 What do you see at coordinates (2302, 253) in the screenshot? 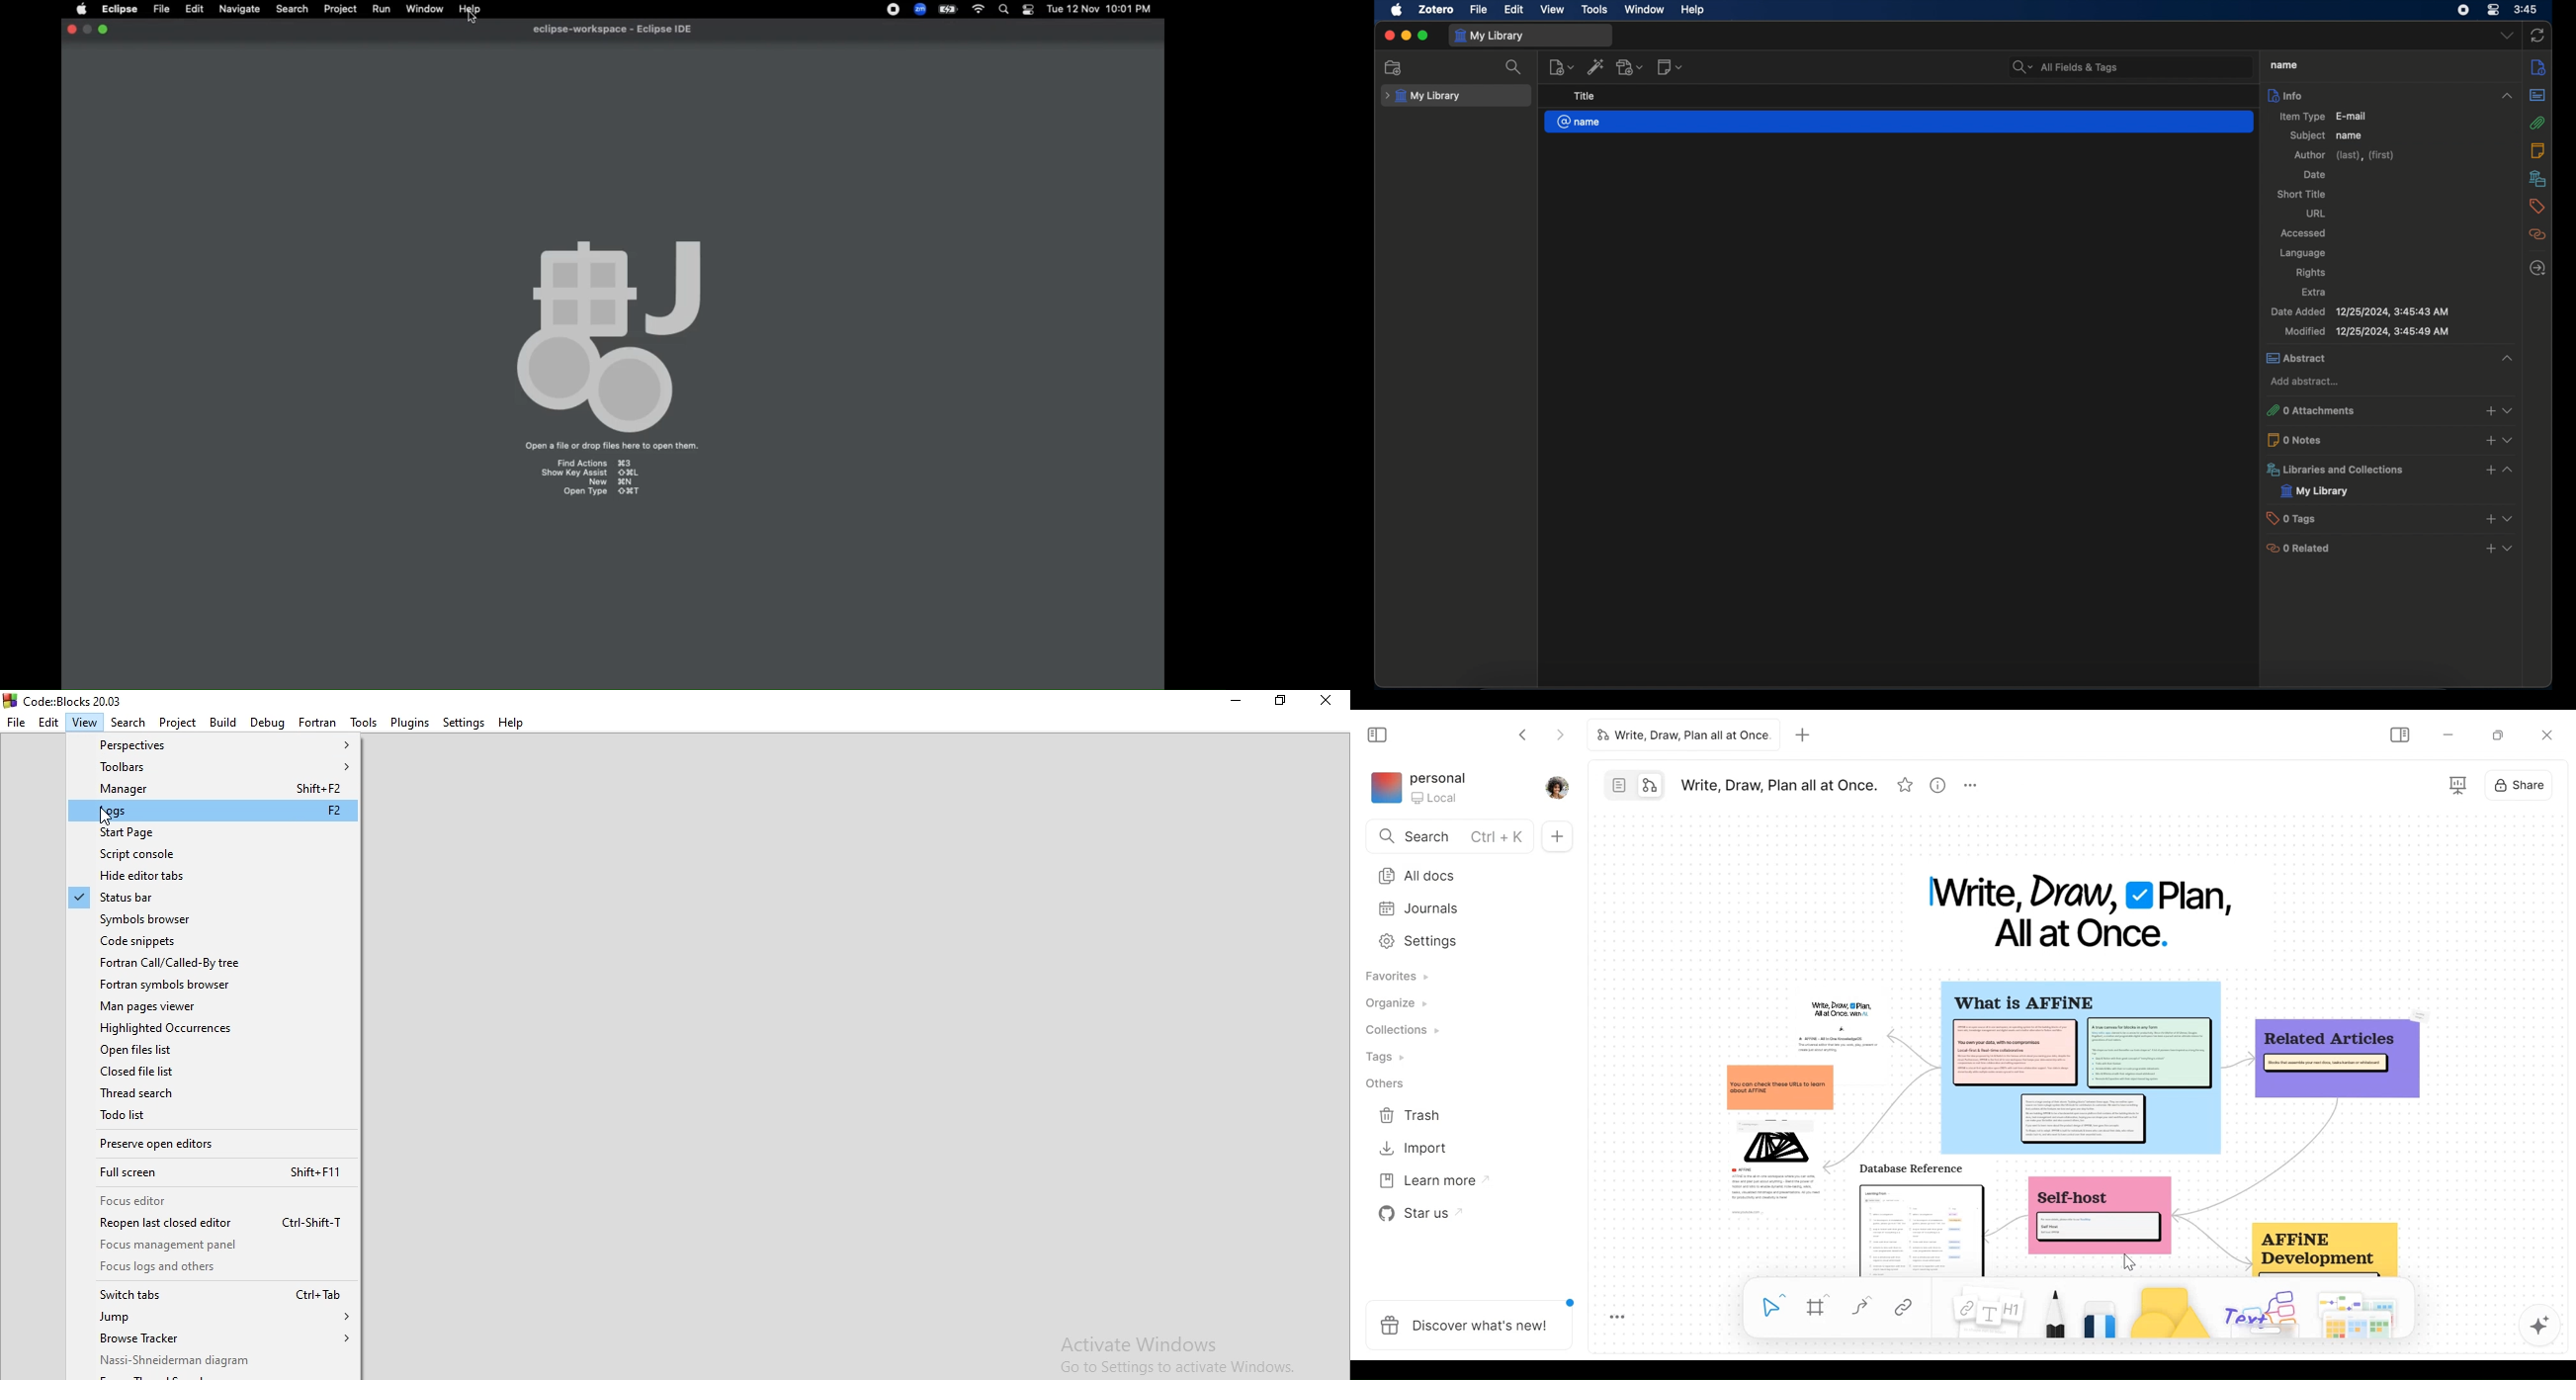
I see `language` at bounding box center [2302, 253].